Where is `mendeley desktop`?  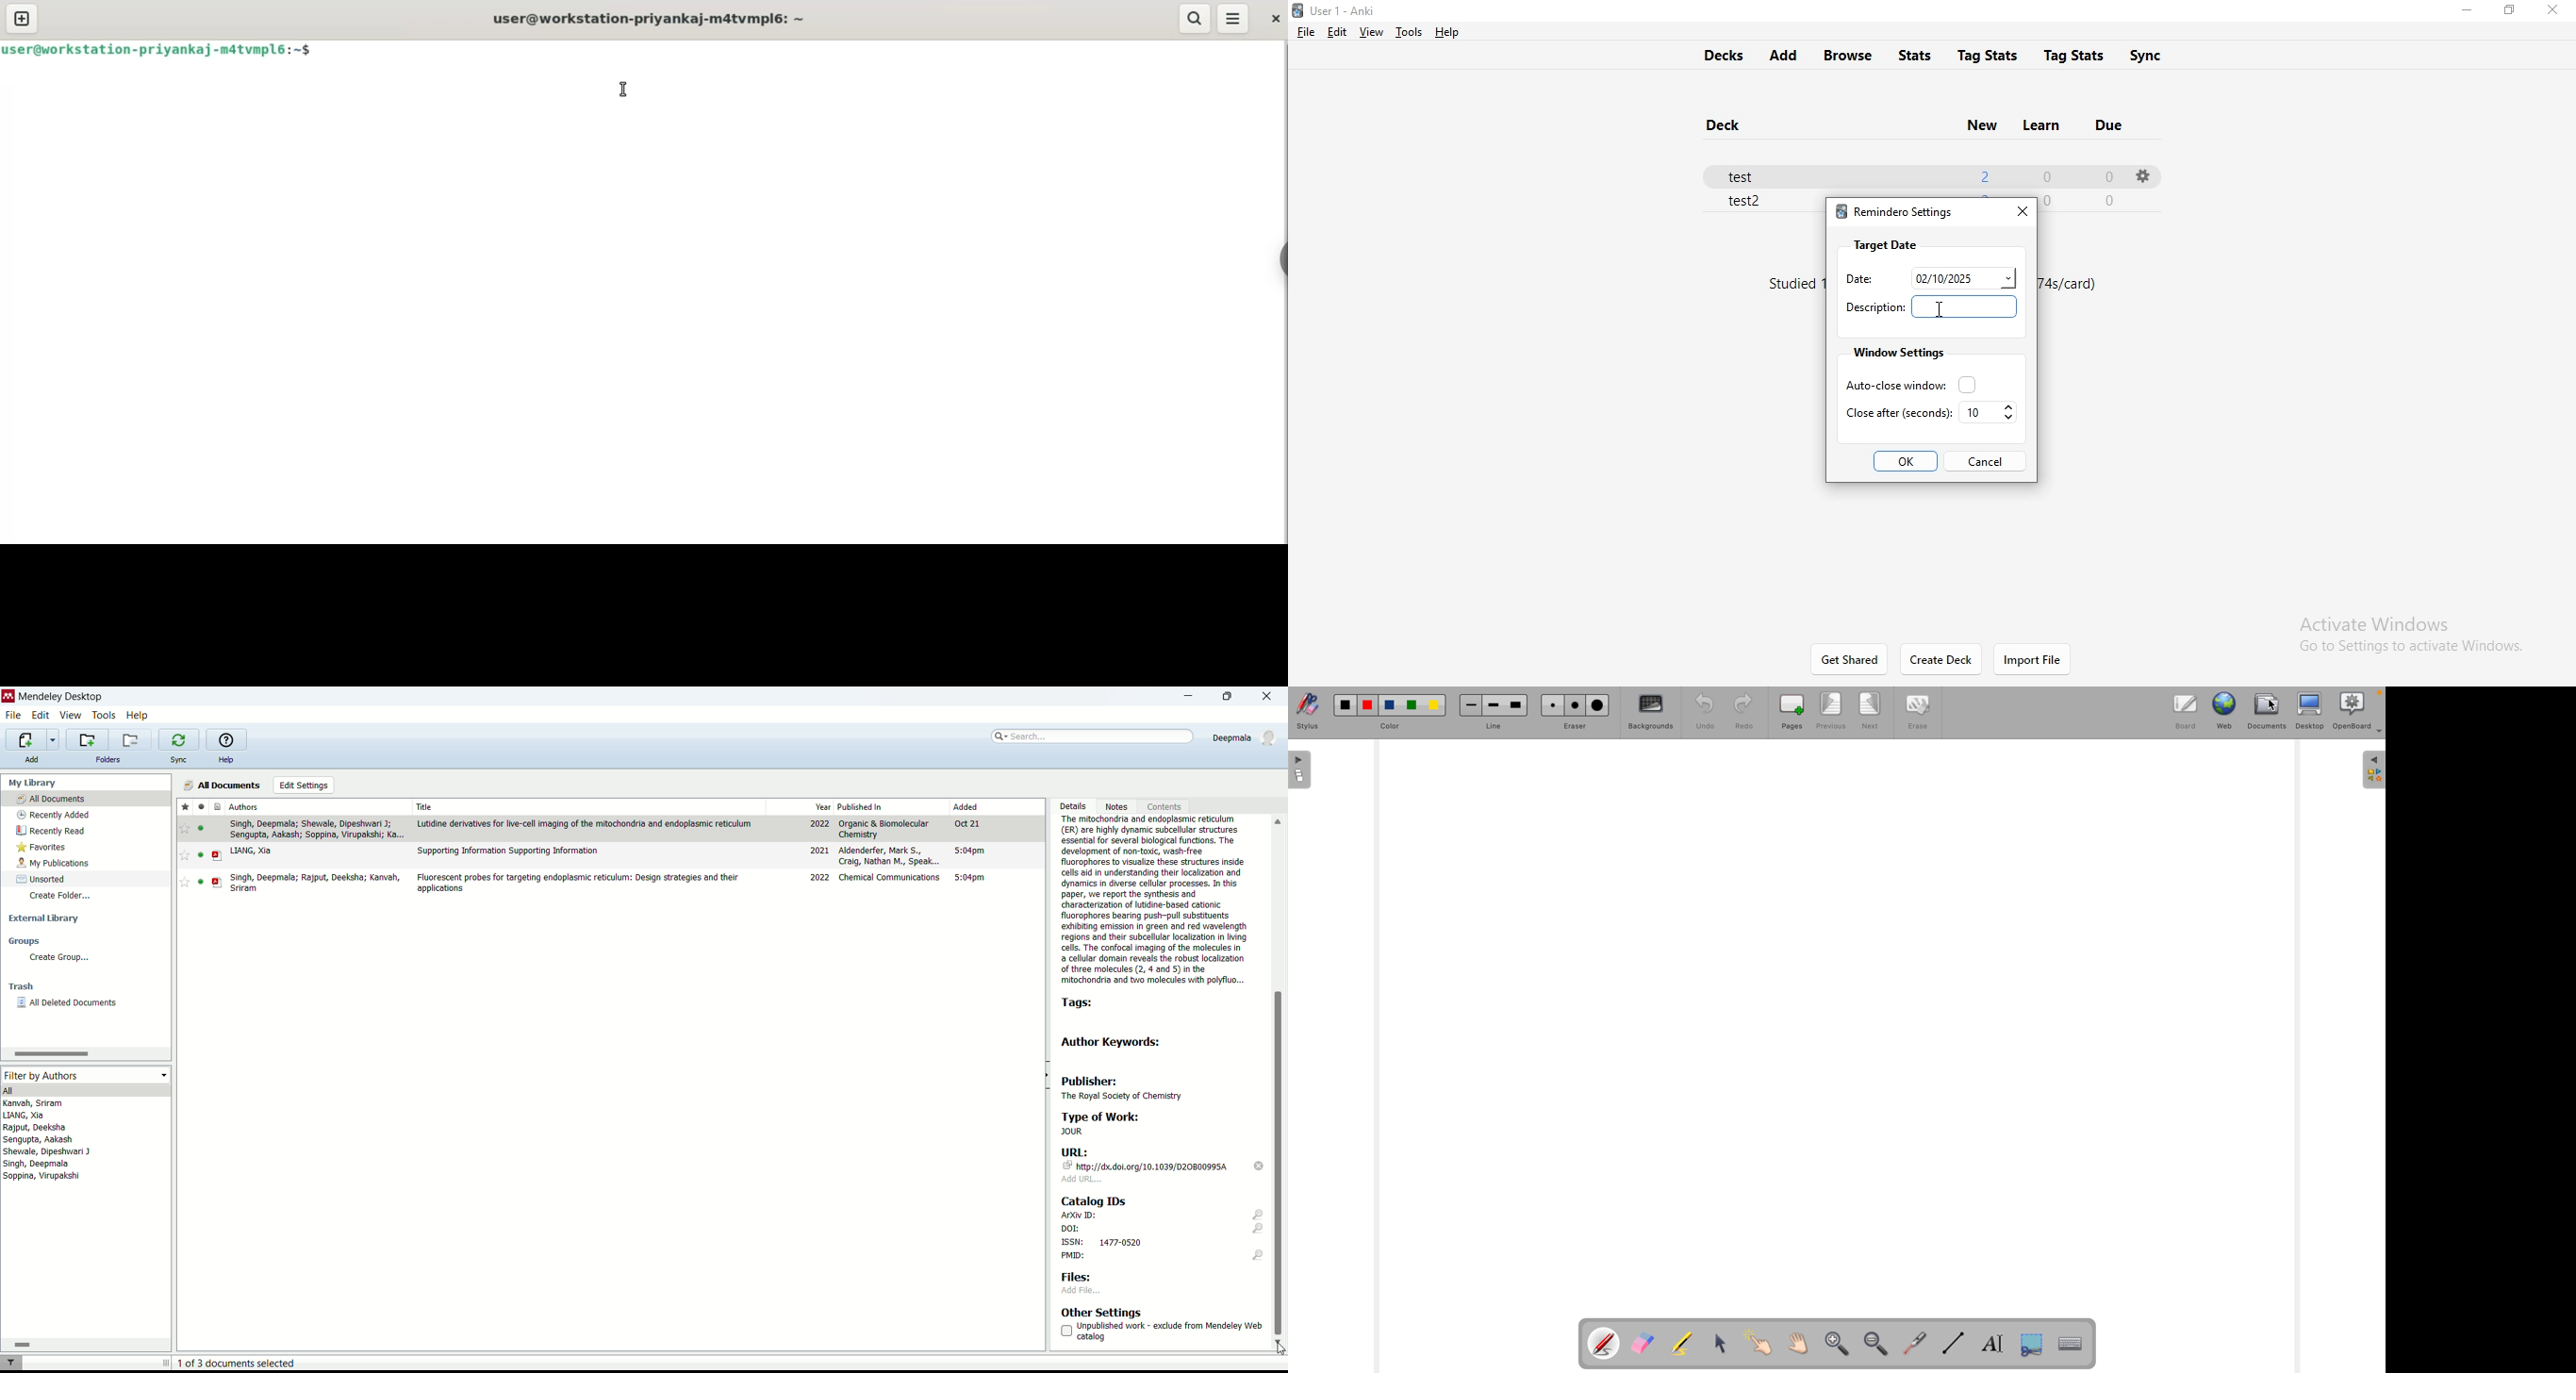
mendeley desktop is located at coordinates (61, 699).